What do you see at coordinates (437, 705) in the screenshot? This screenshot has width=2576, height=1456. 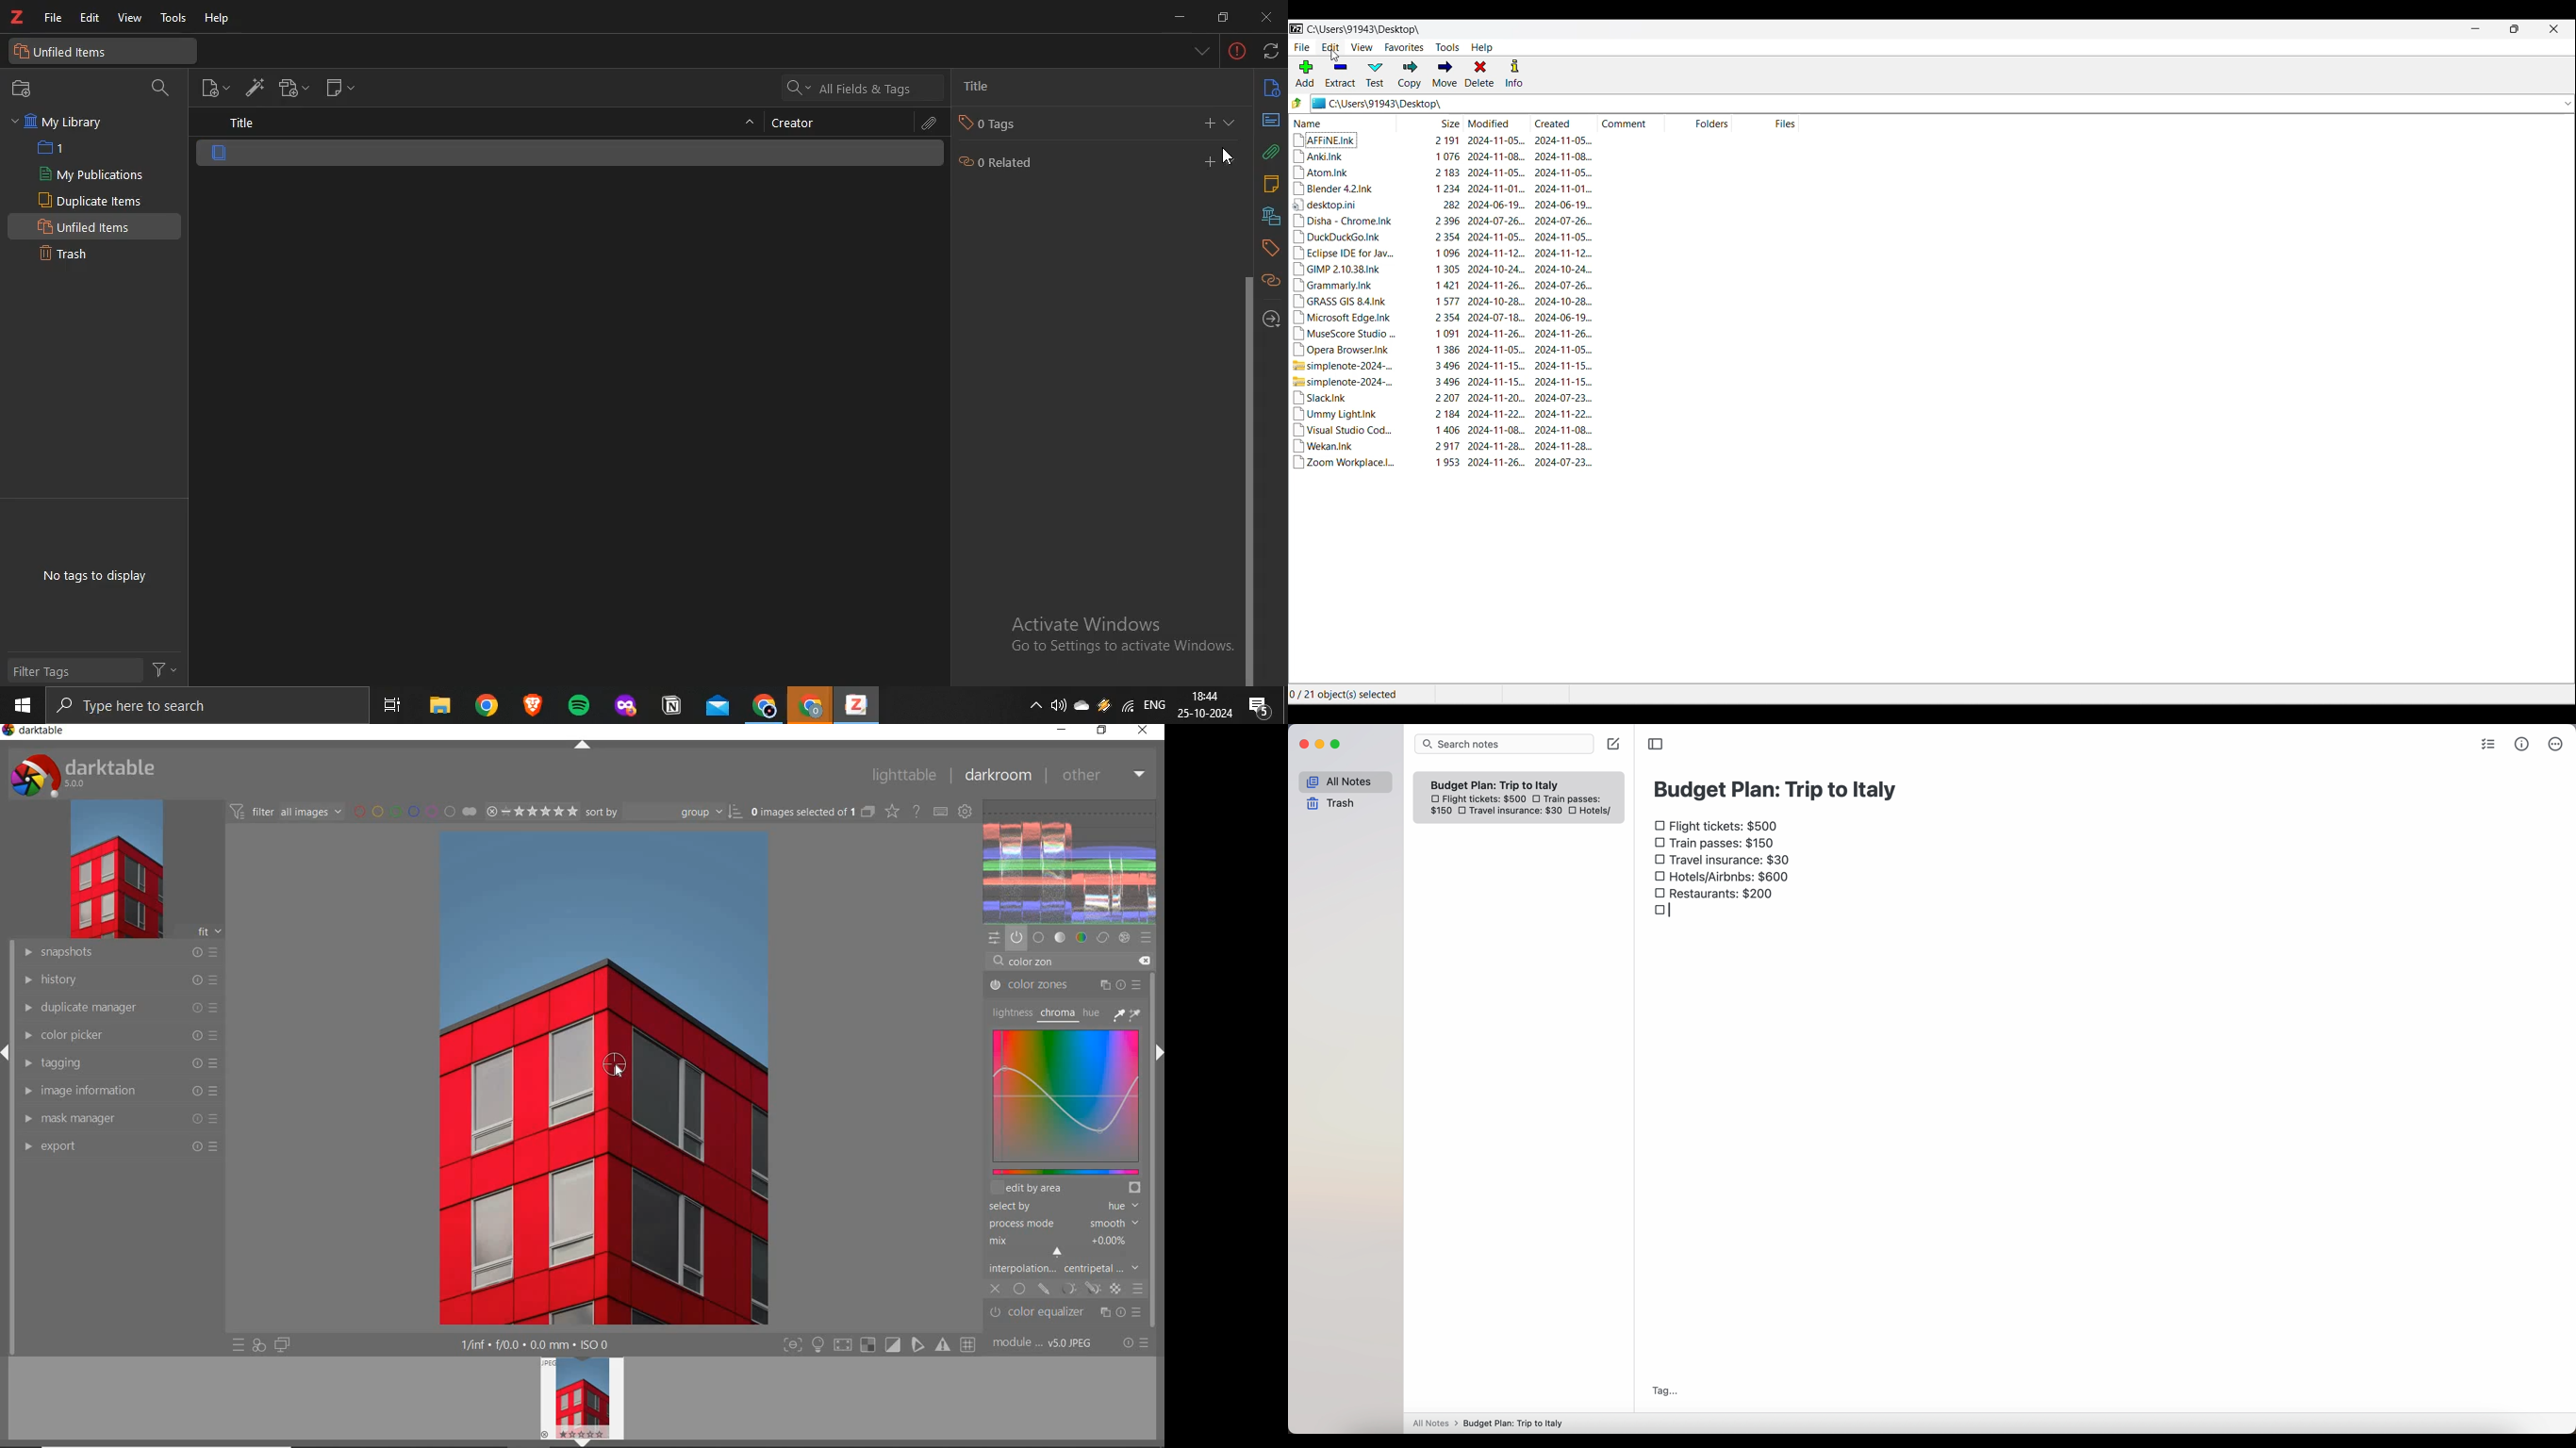 I see `files` at bounding box center [437, 705].